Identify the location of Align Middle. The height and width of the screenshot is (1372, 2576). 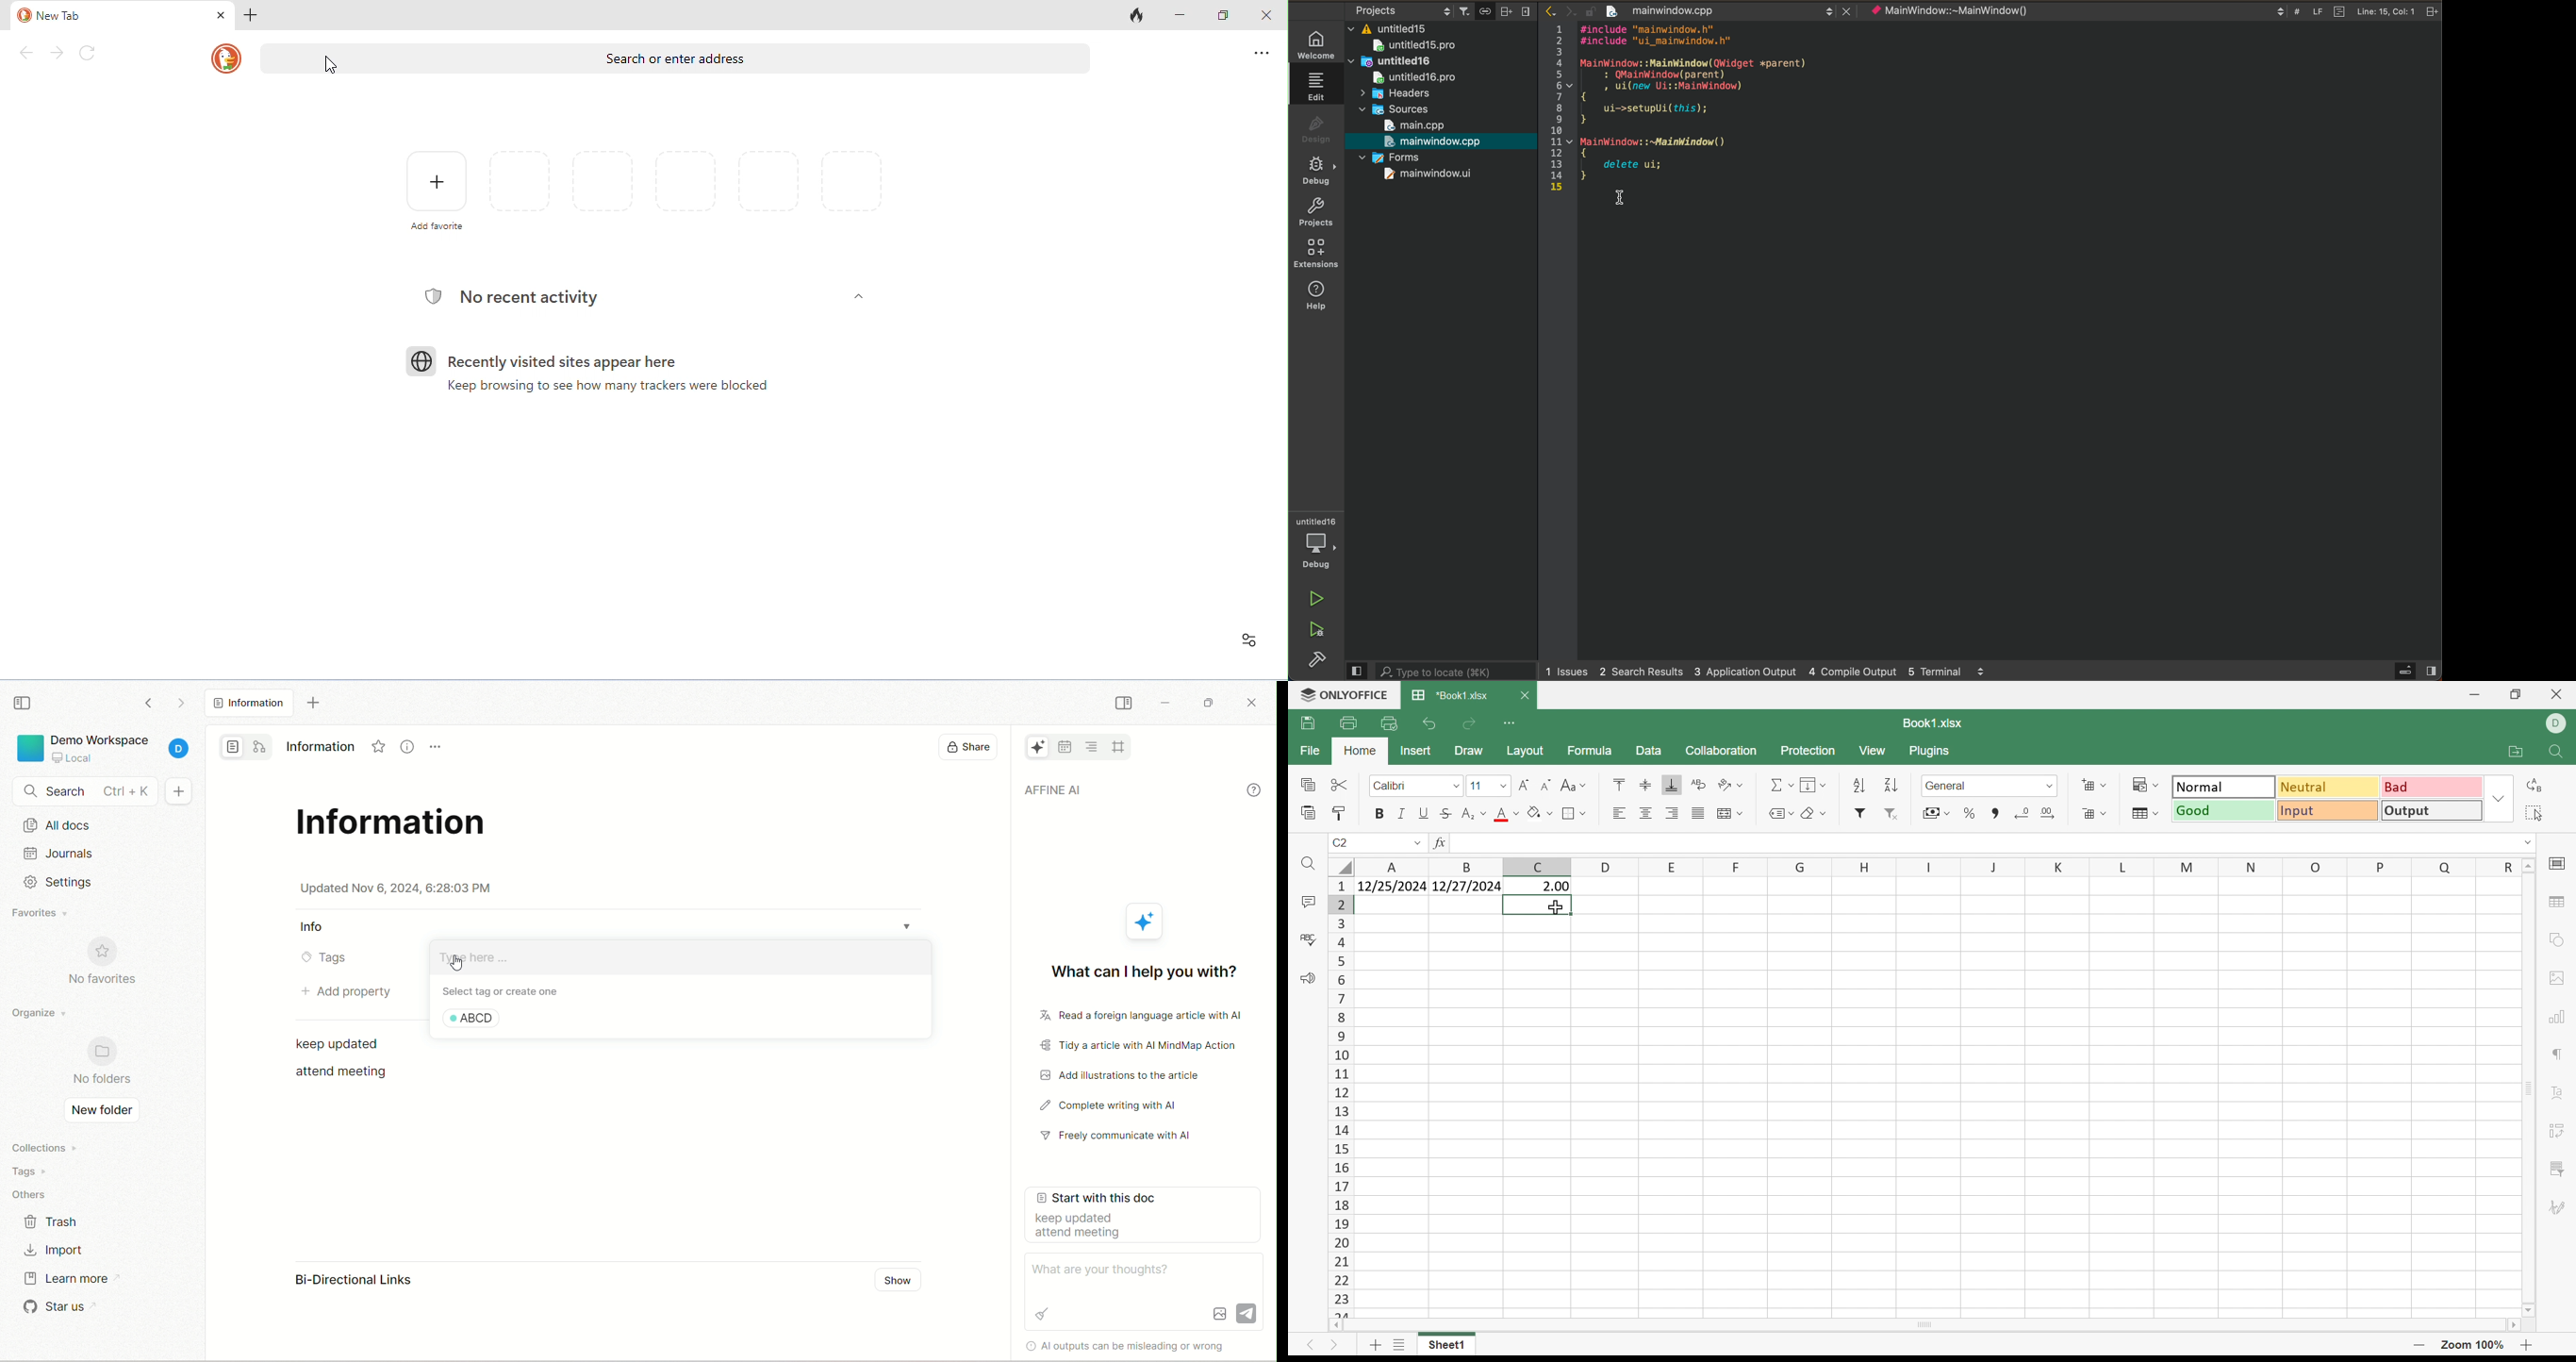
(1646, 786).